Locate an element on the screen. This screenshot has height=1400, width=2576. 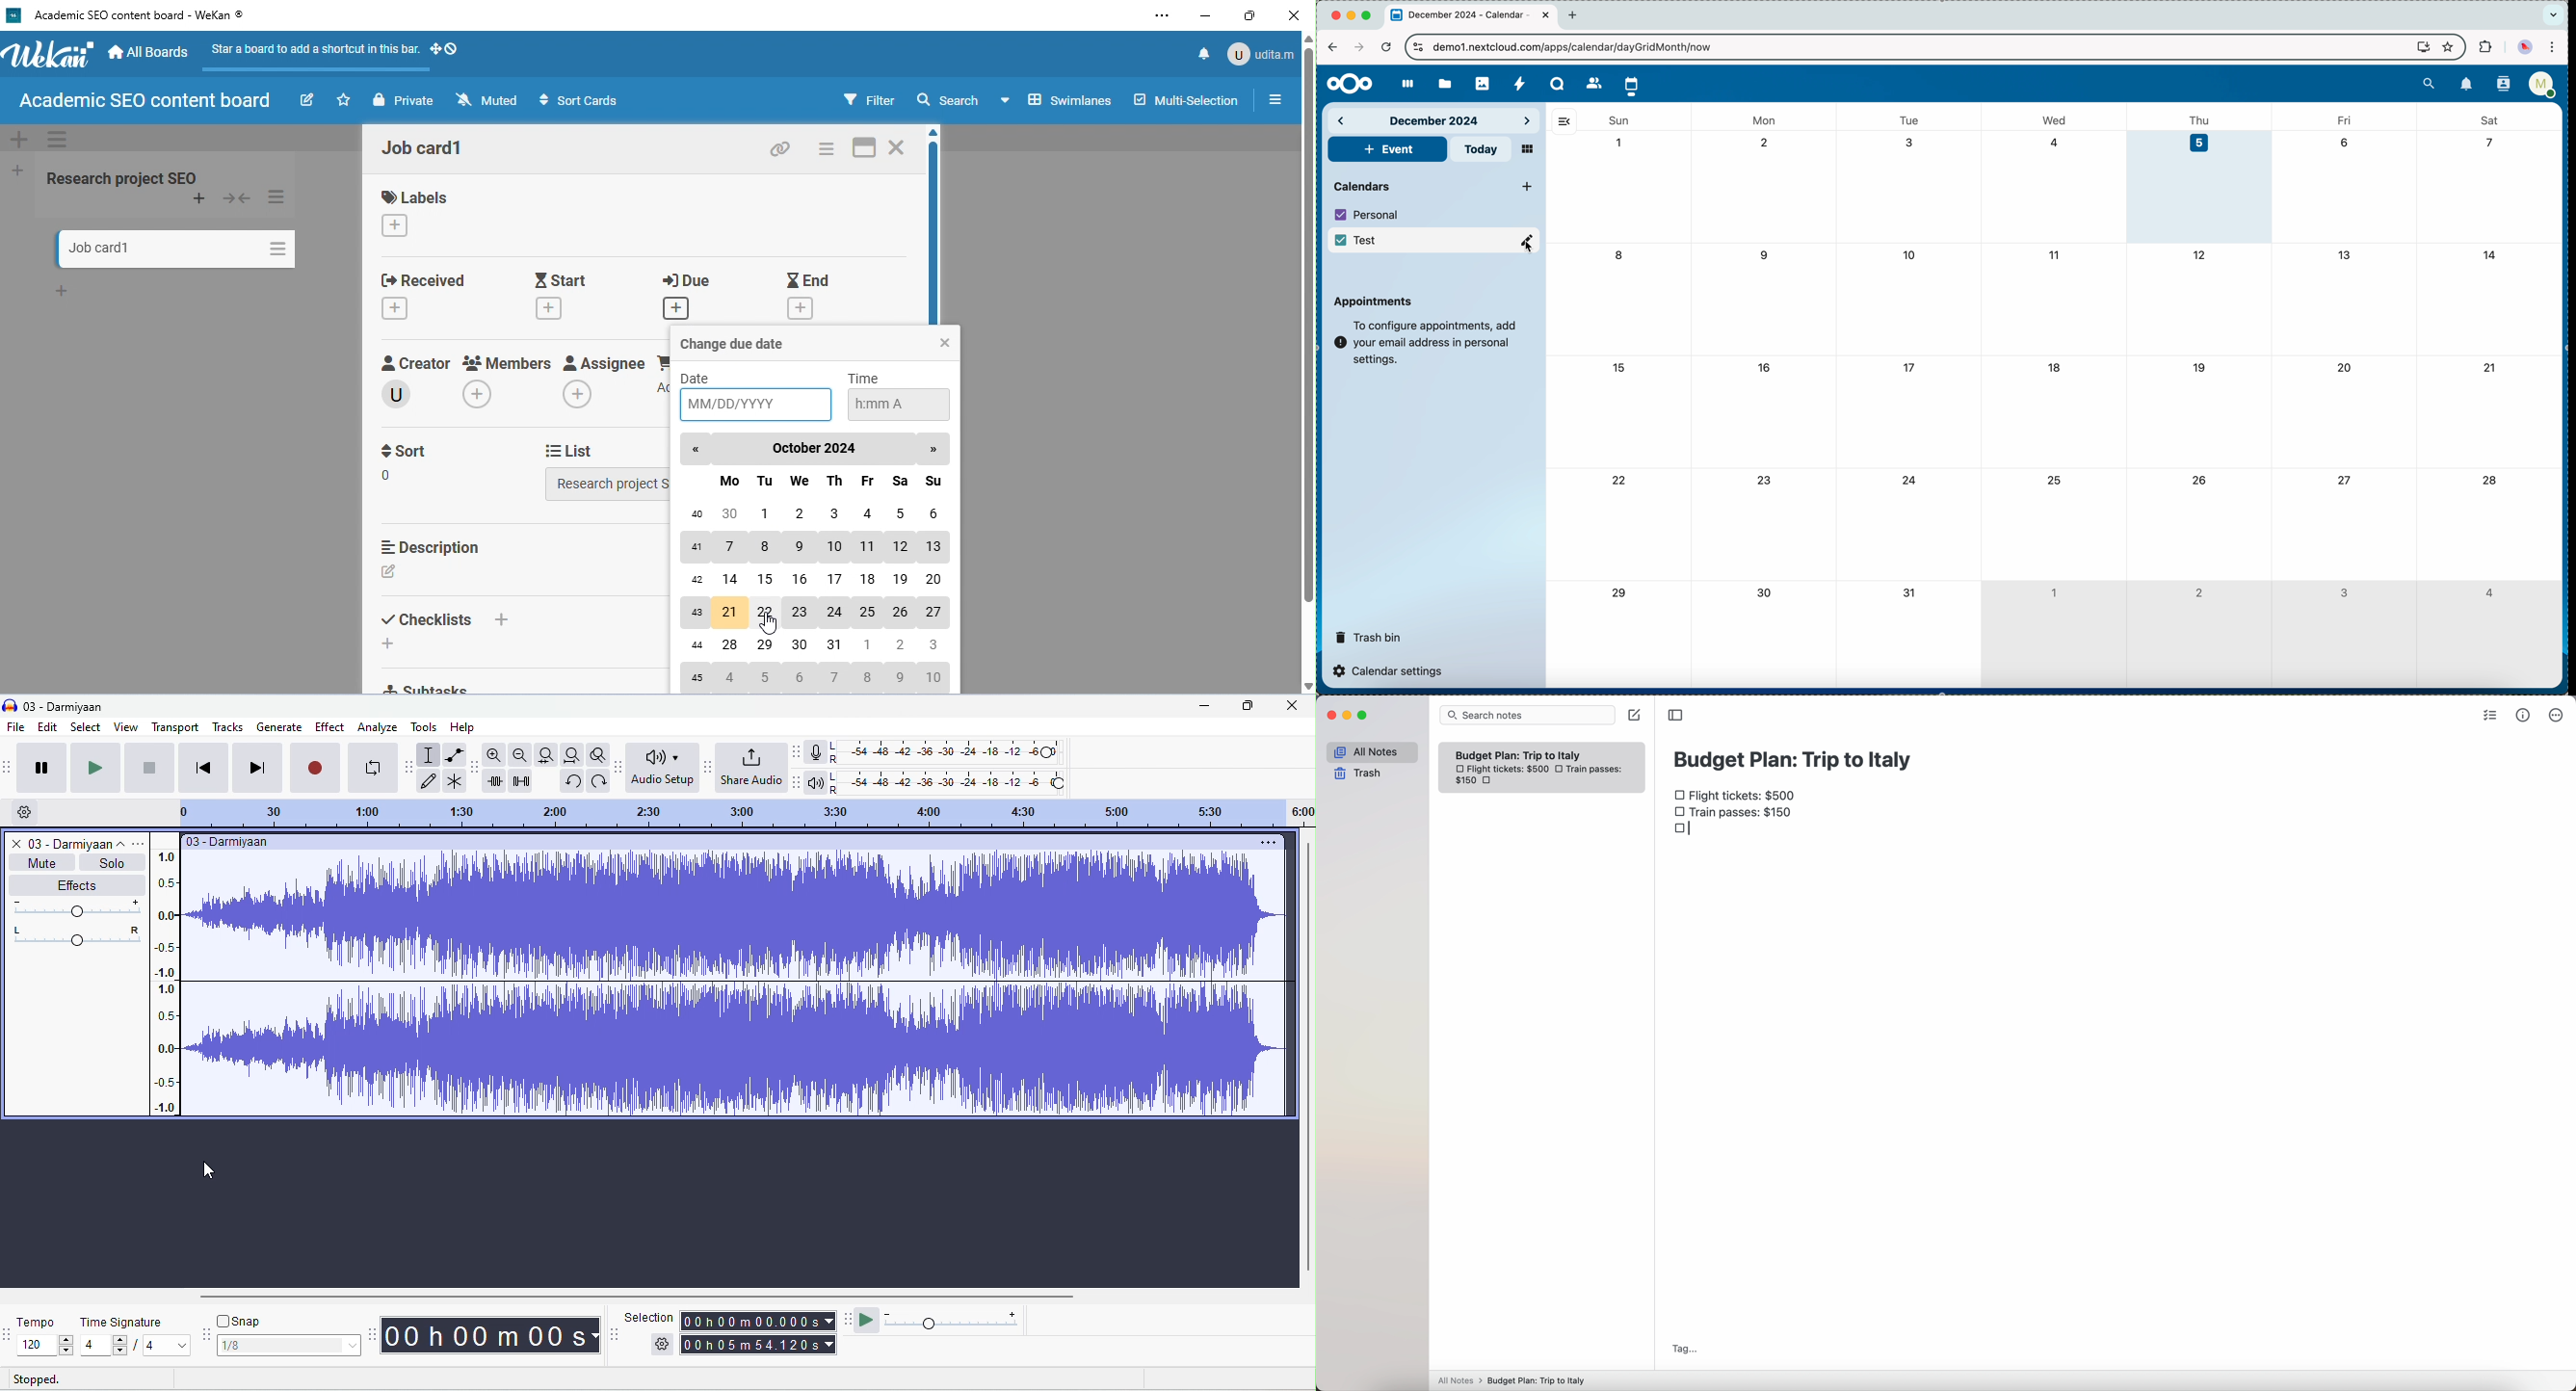
silence selection is located at coordinates (521, 780).